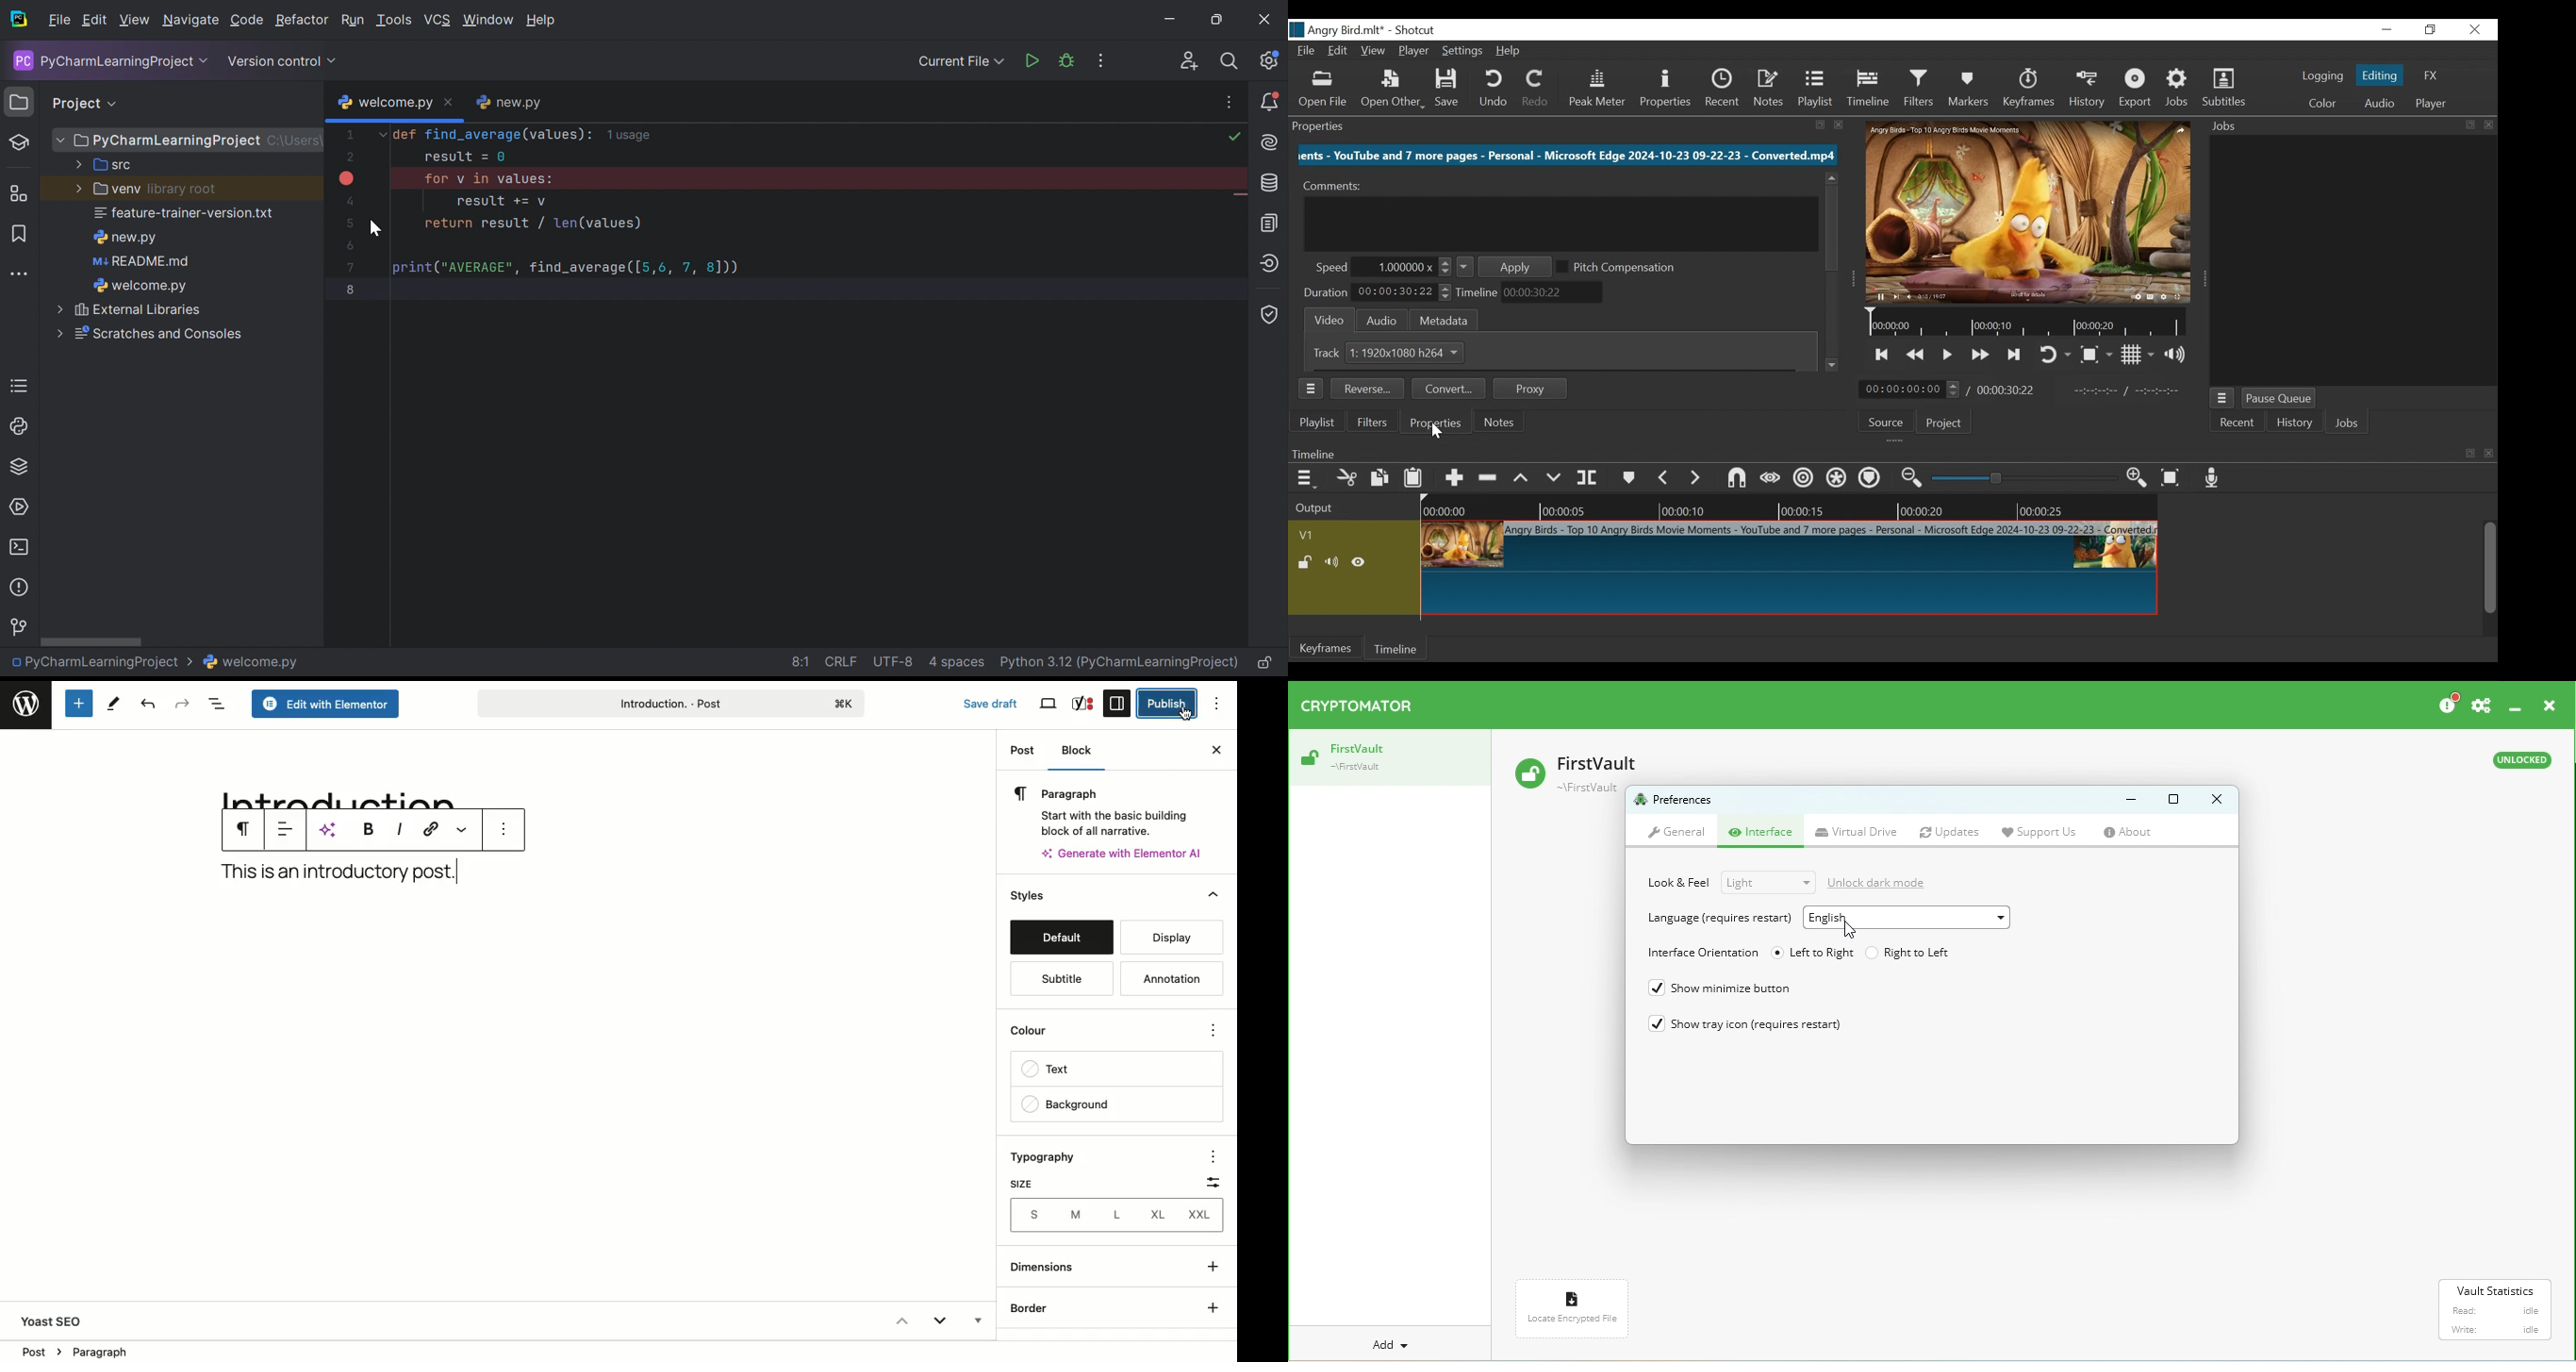  Describe the element at coordinates (1944, 423) in the screenshot. I see `Project` at that location.